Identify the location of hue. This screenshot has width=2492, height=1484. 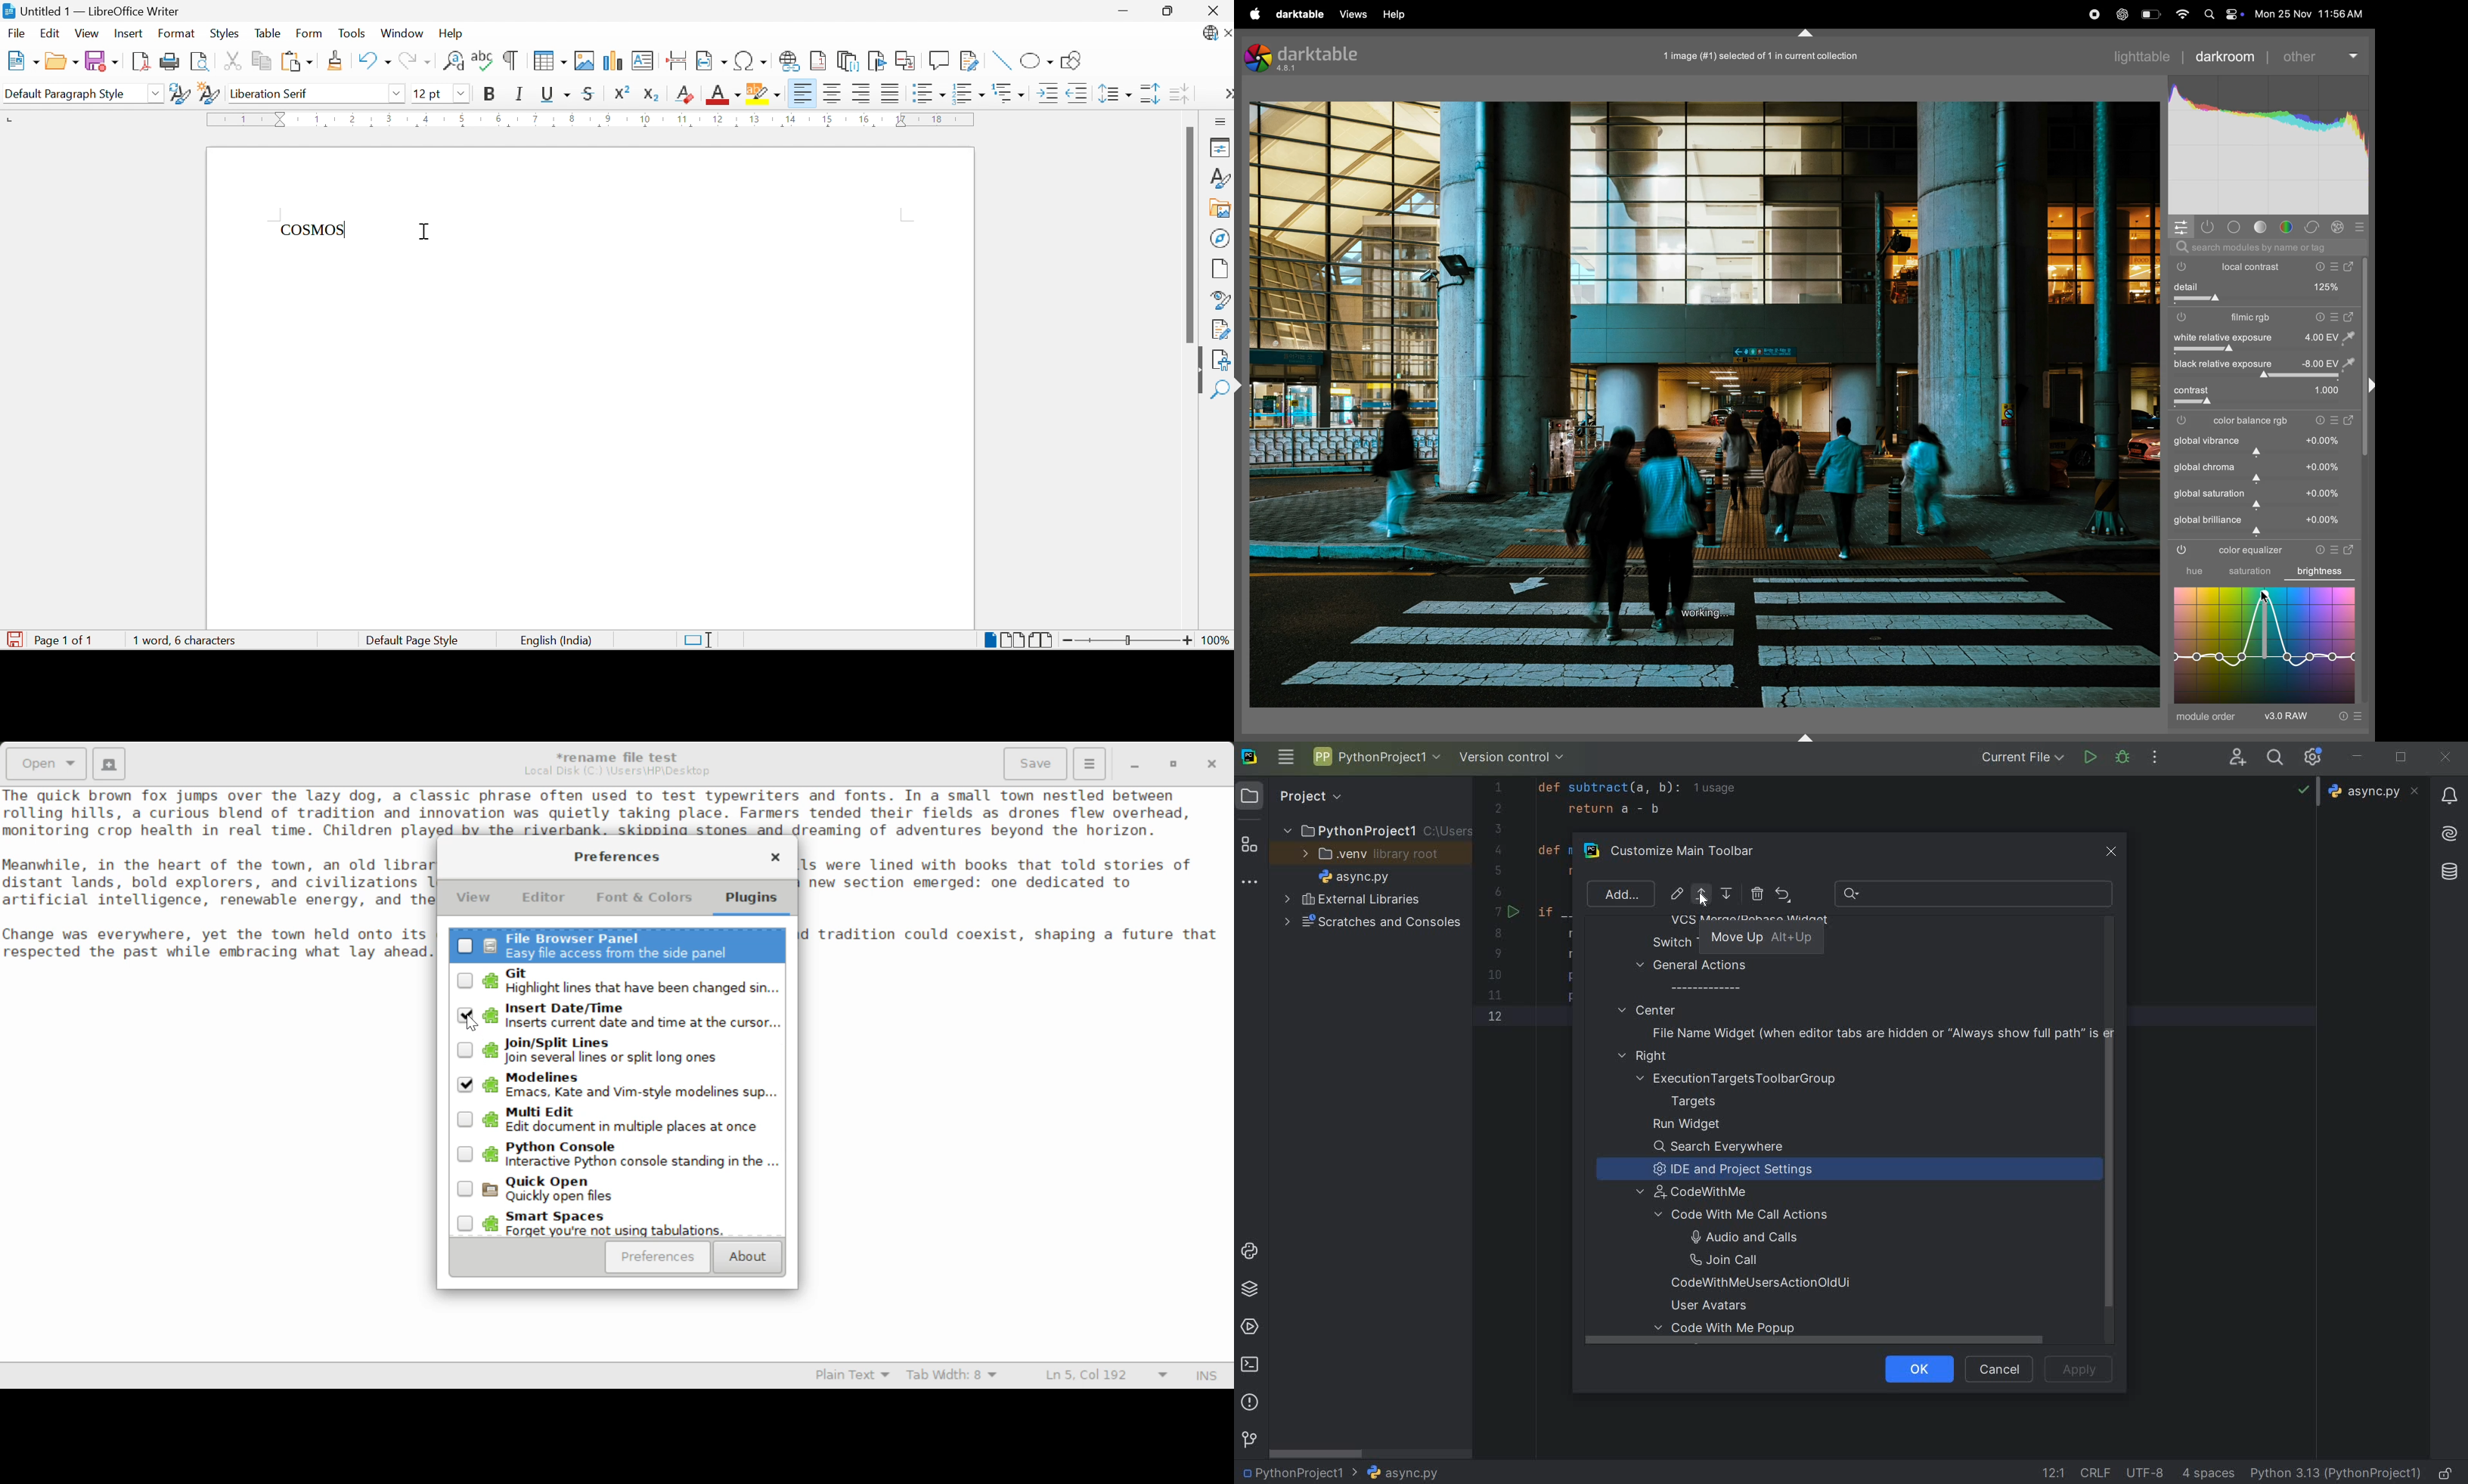
(2186, 572).